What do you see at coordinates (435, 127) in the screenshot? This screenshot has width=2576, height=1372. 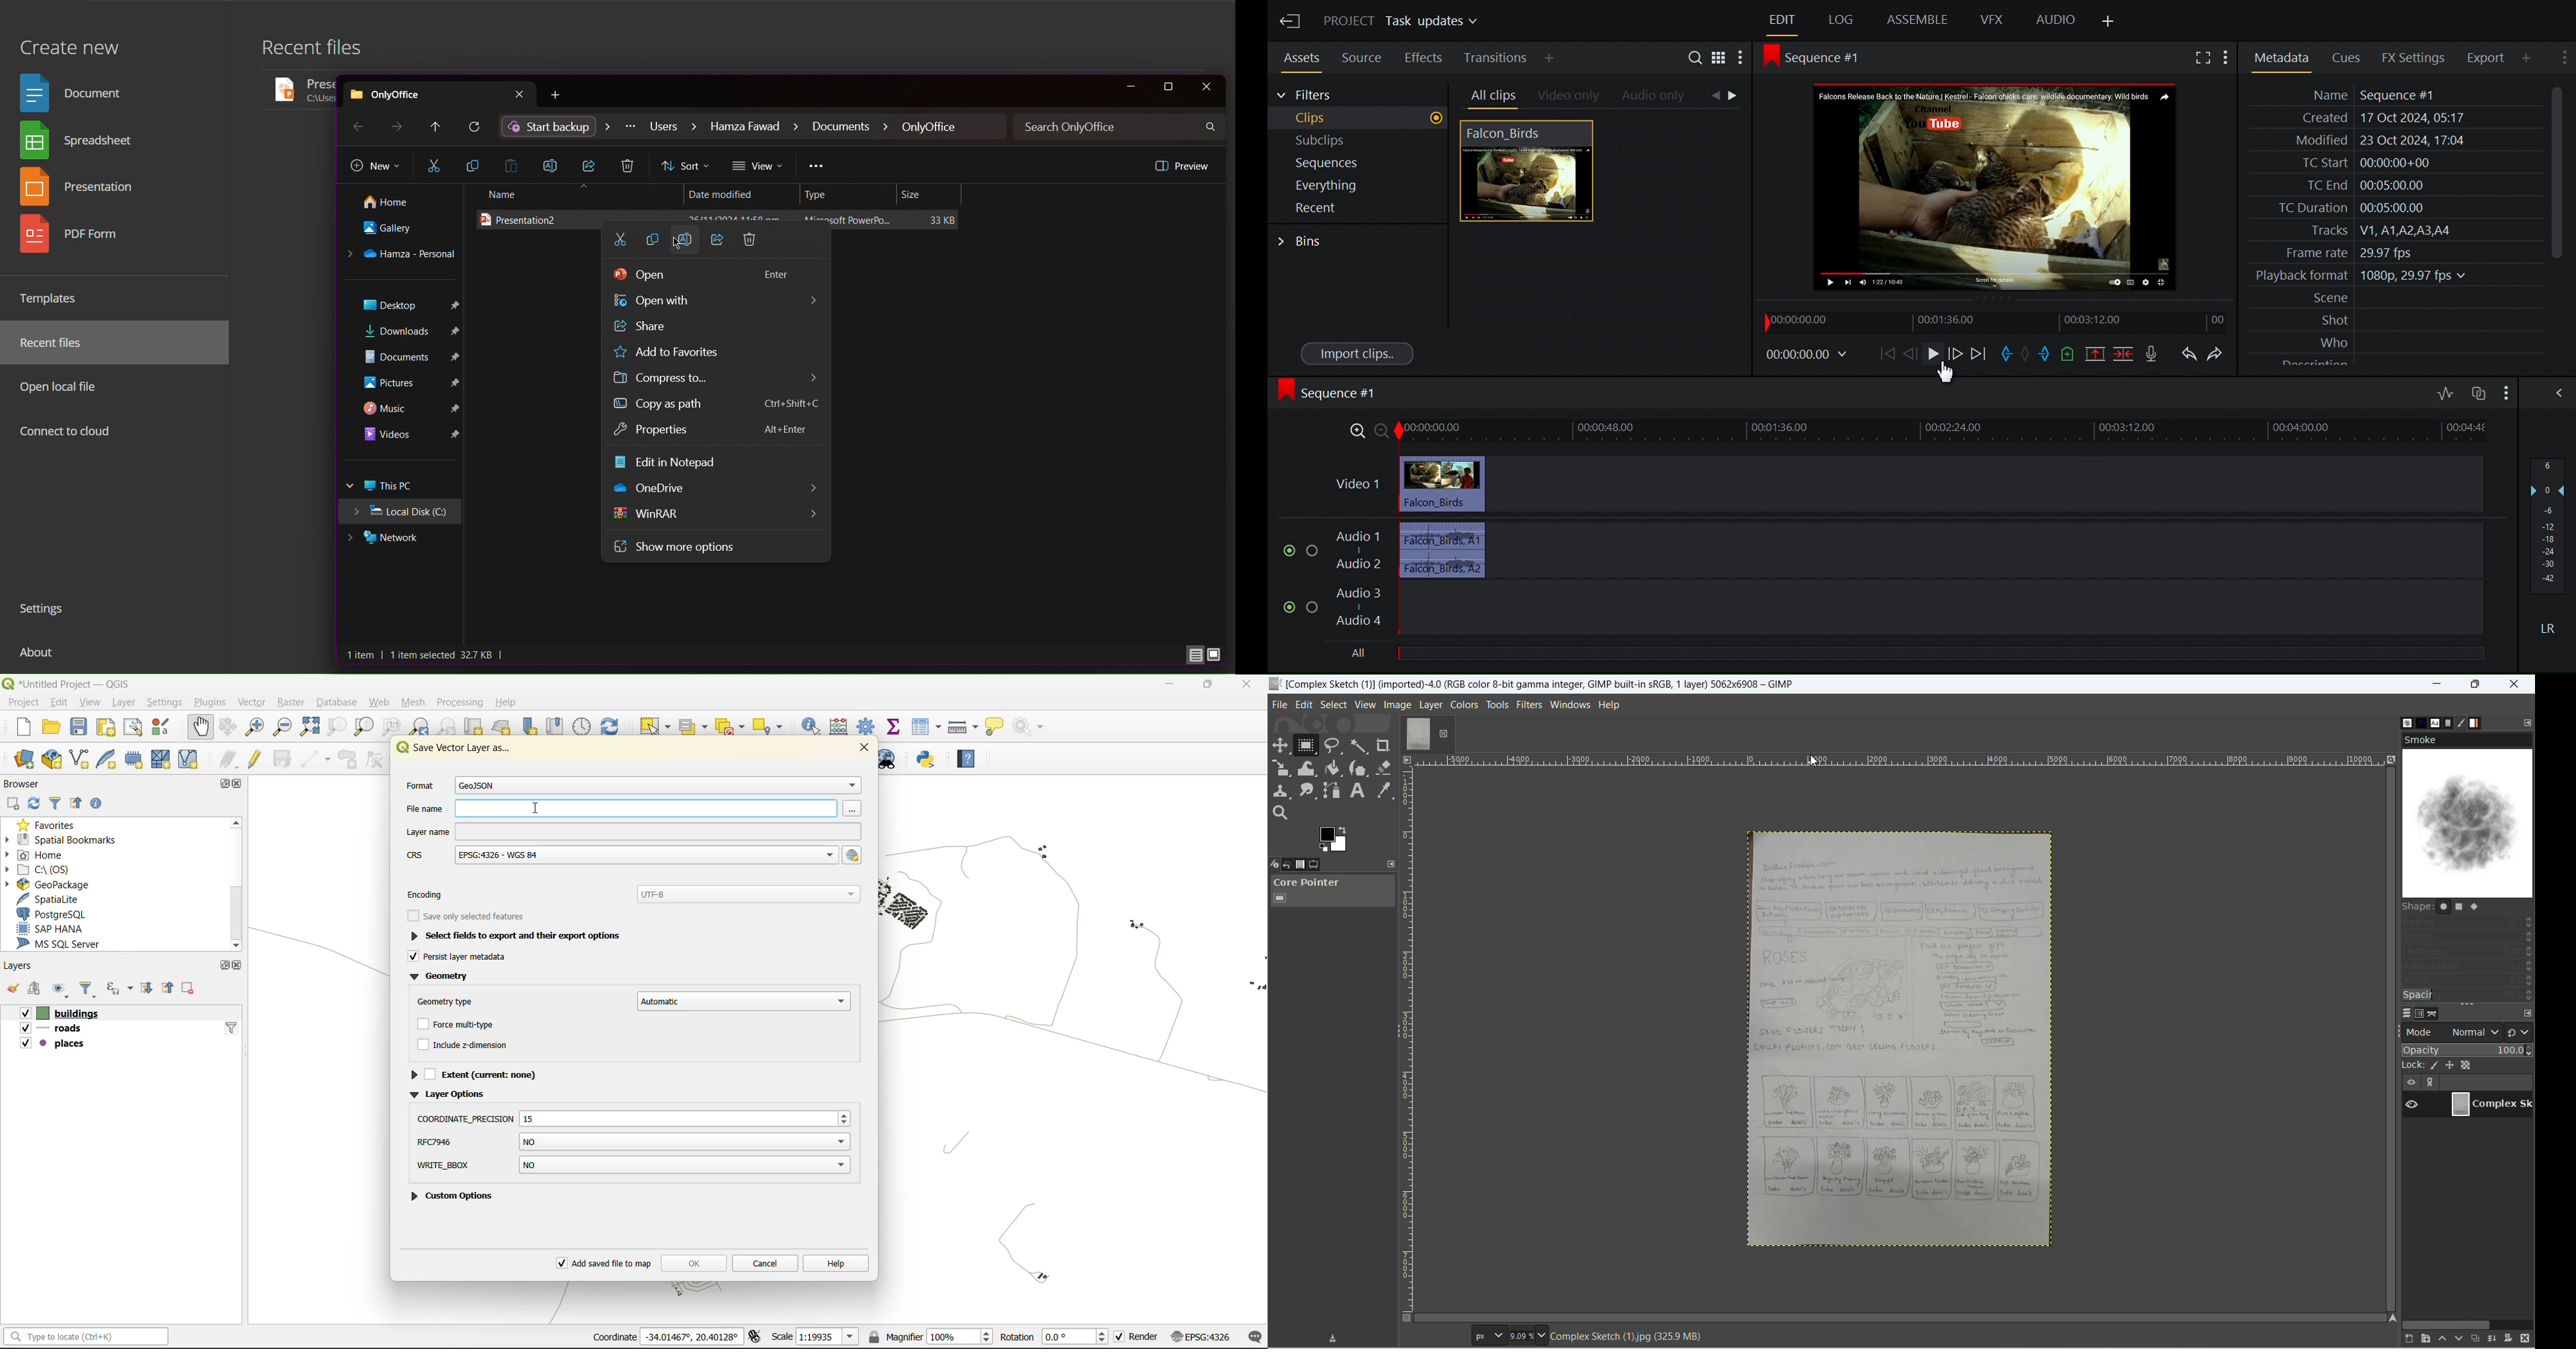 I see `Go up directory` at bounding box center [435, 127].